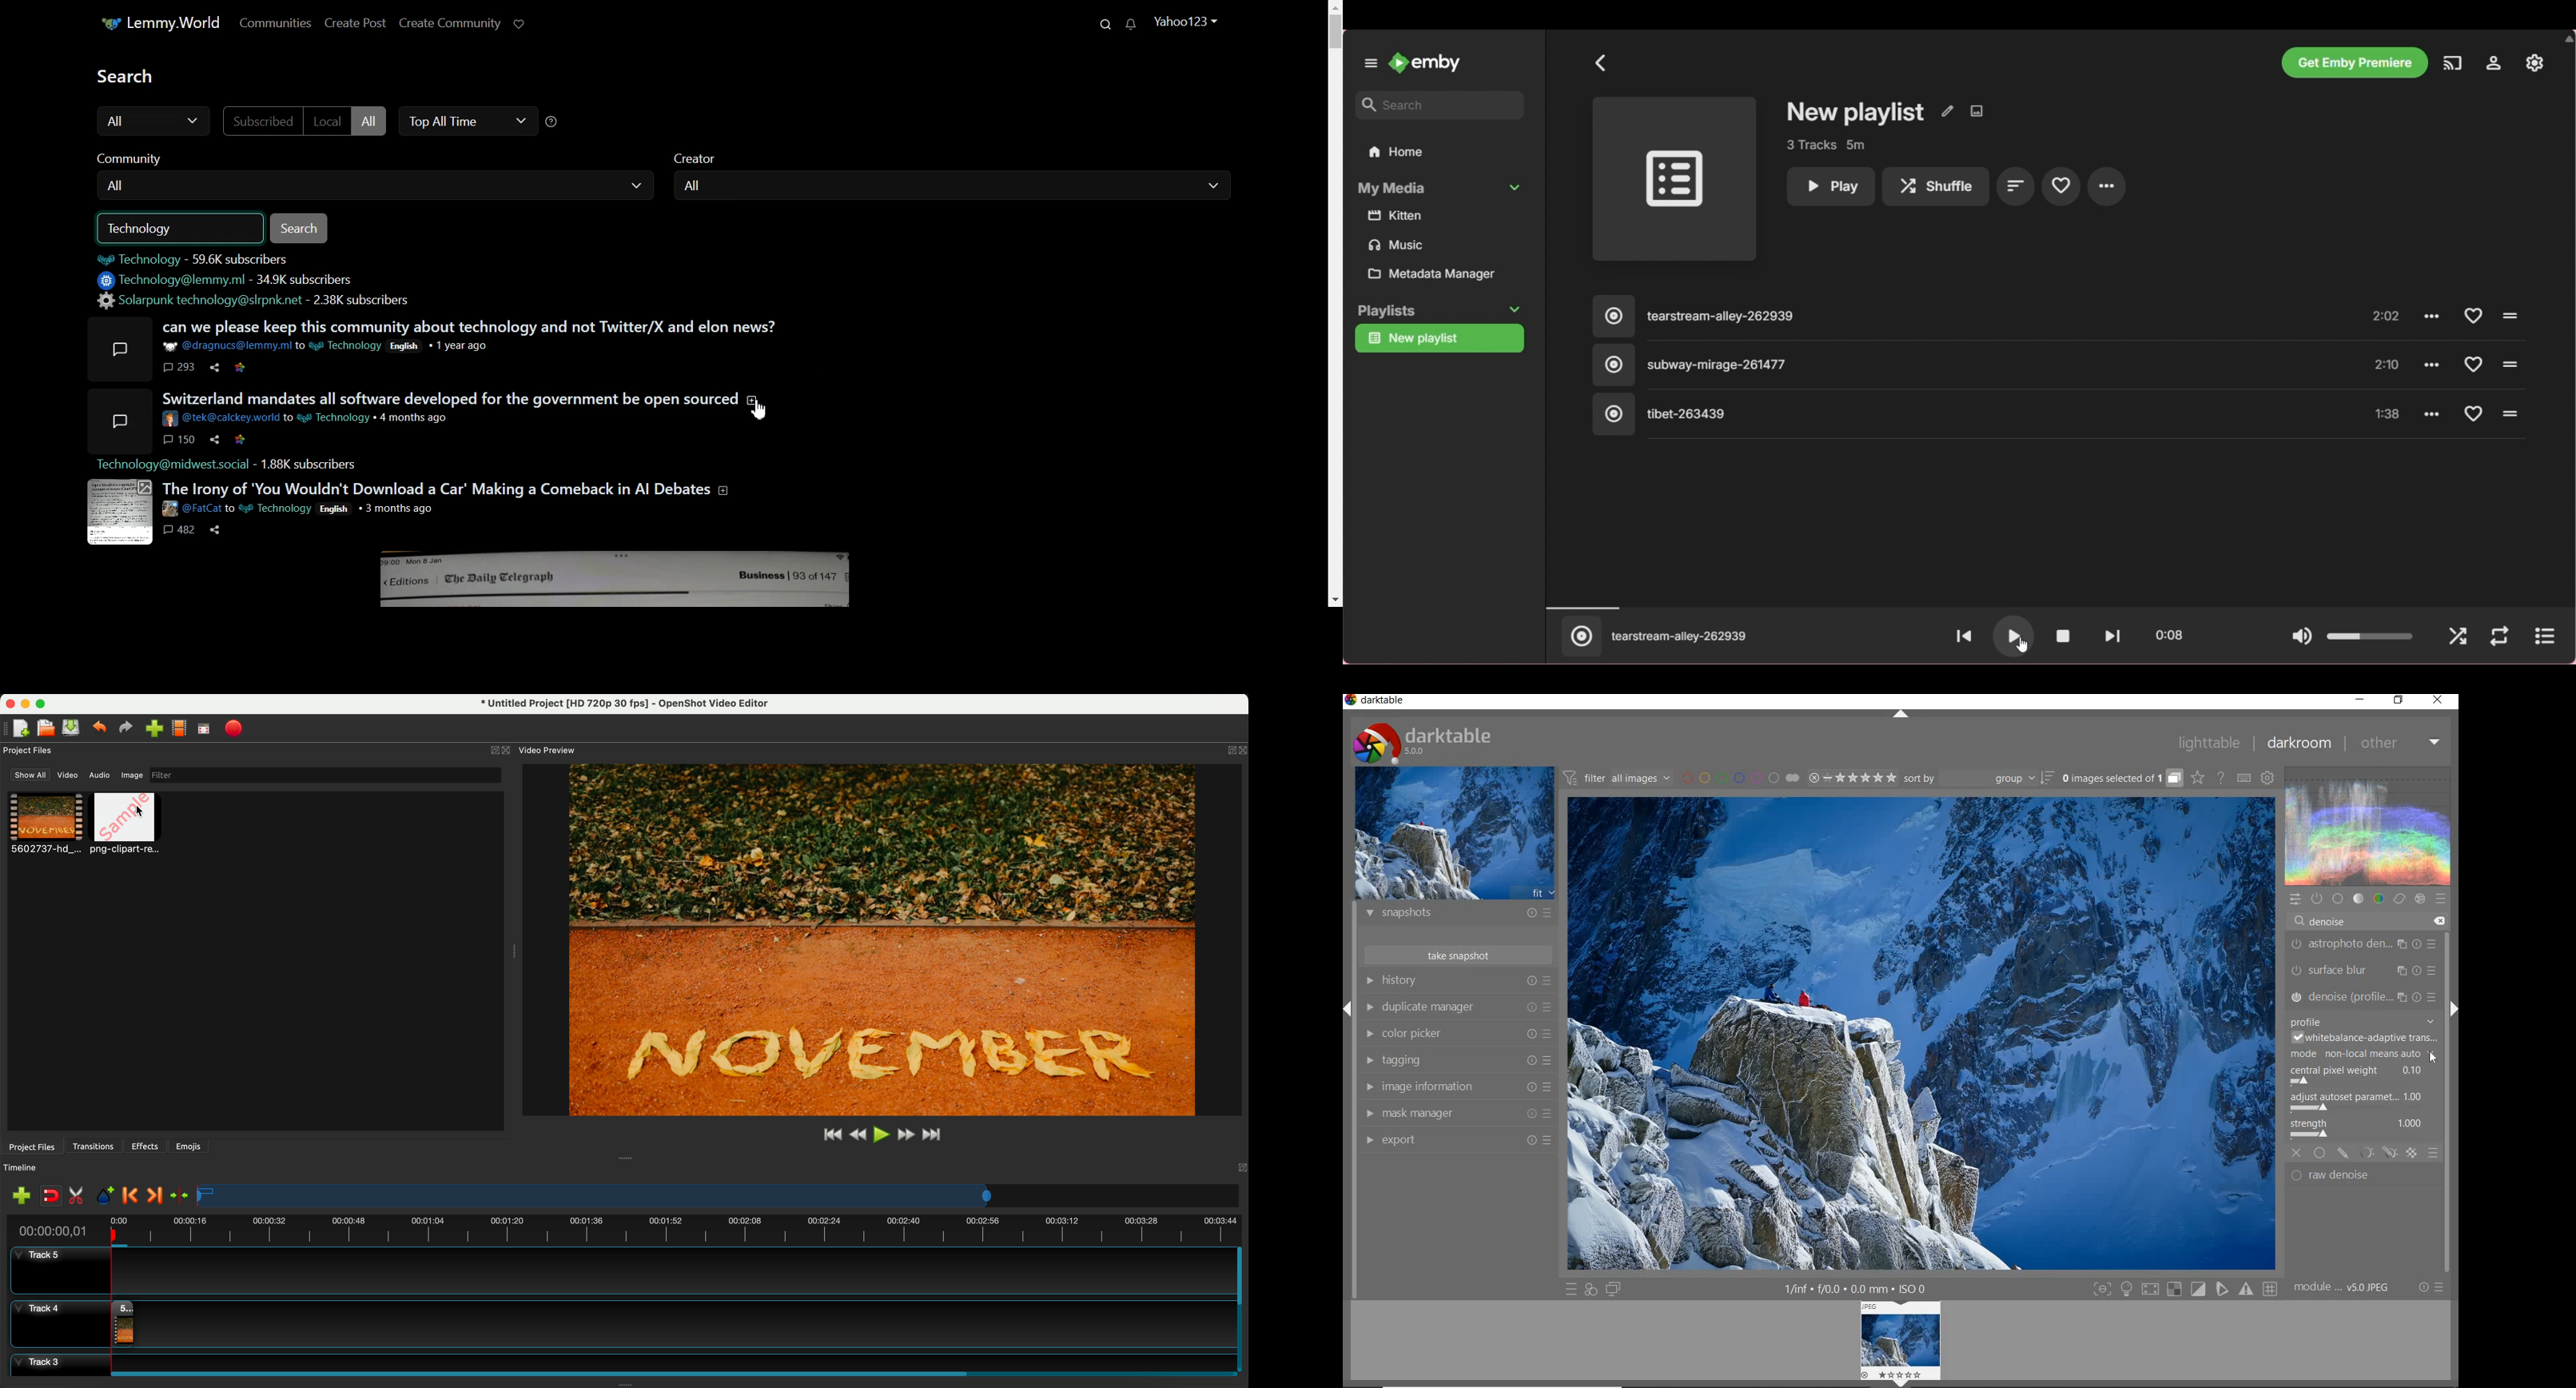 This screenshot has height=1400, width=2576. Describe the element at coordinates (2210, 742) in the screenshot. I see `lighttable` at that location.